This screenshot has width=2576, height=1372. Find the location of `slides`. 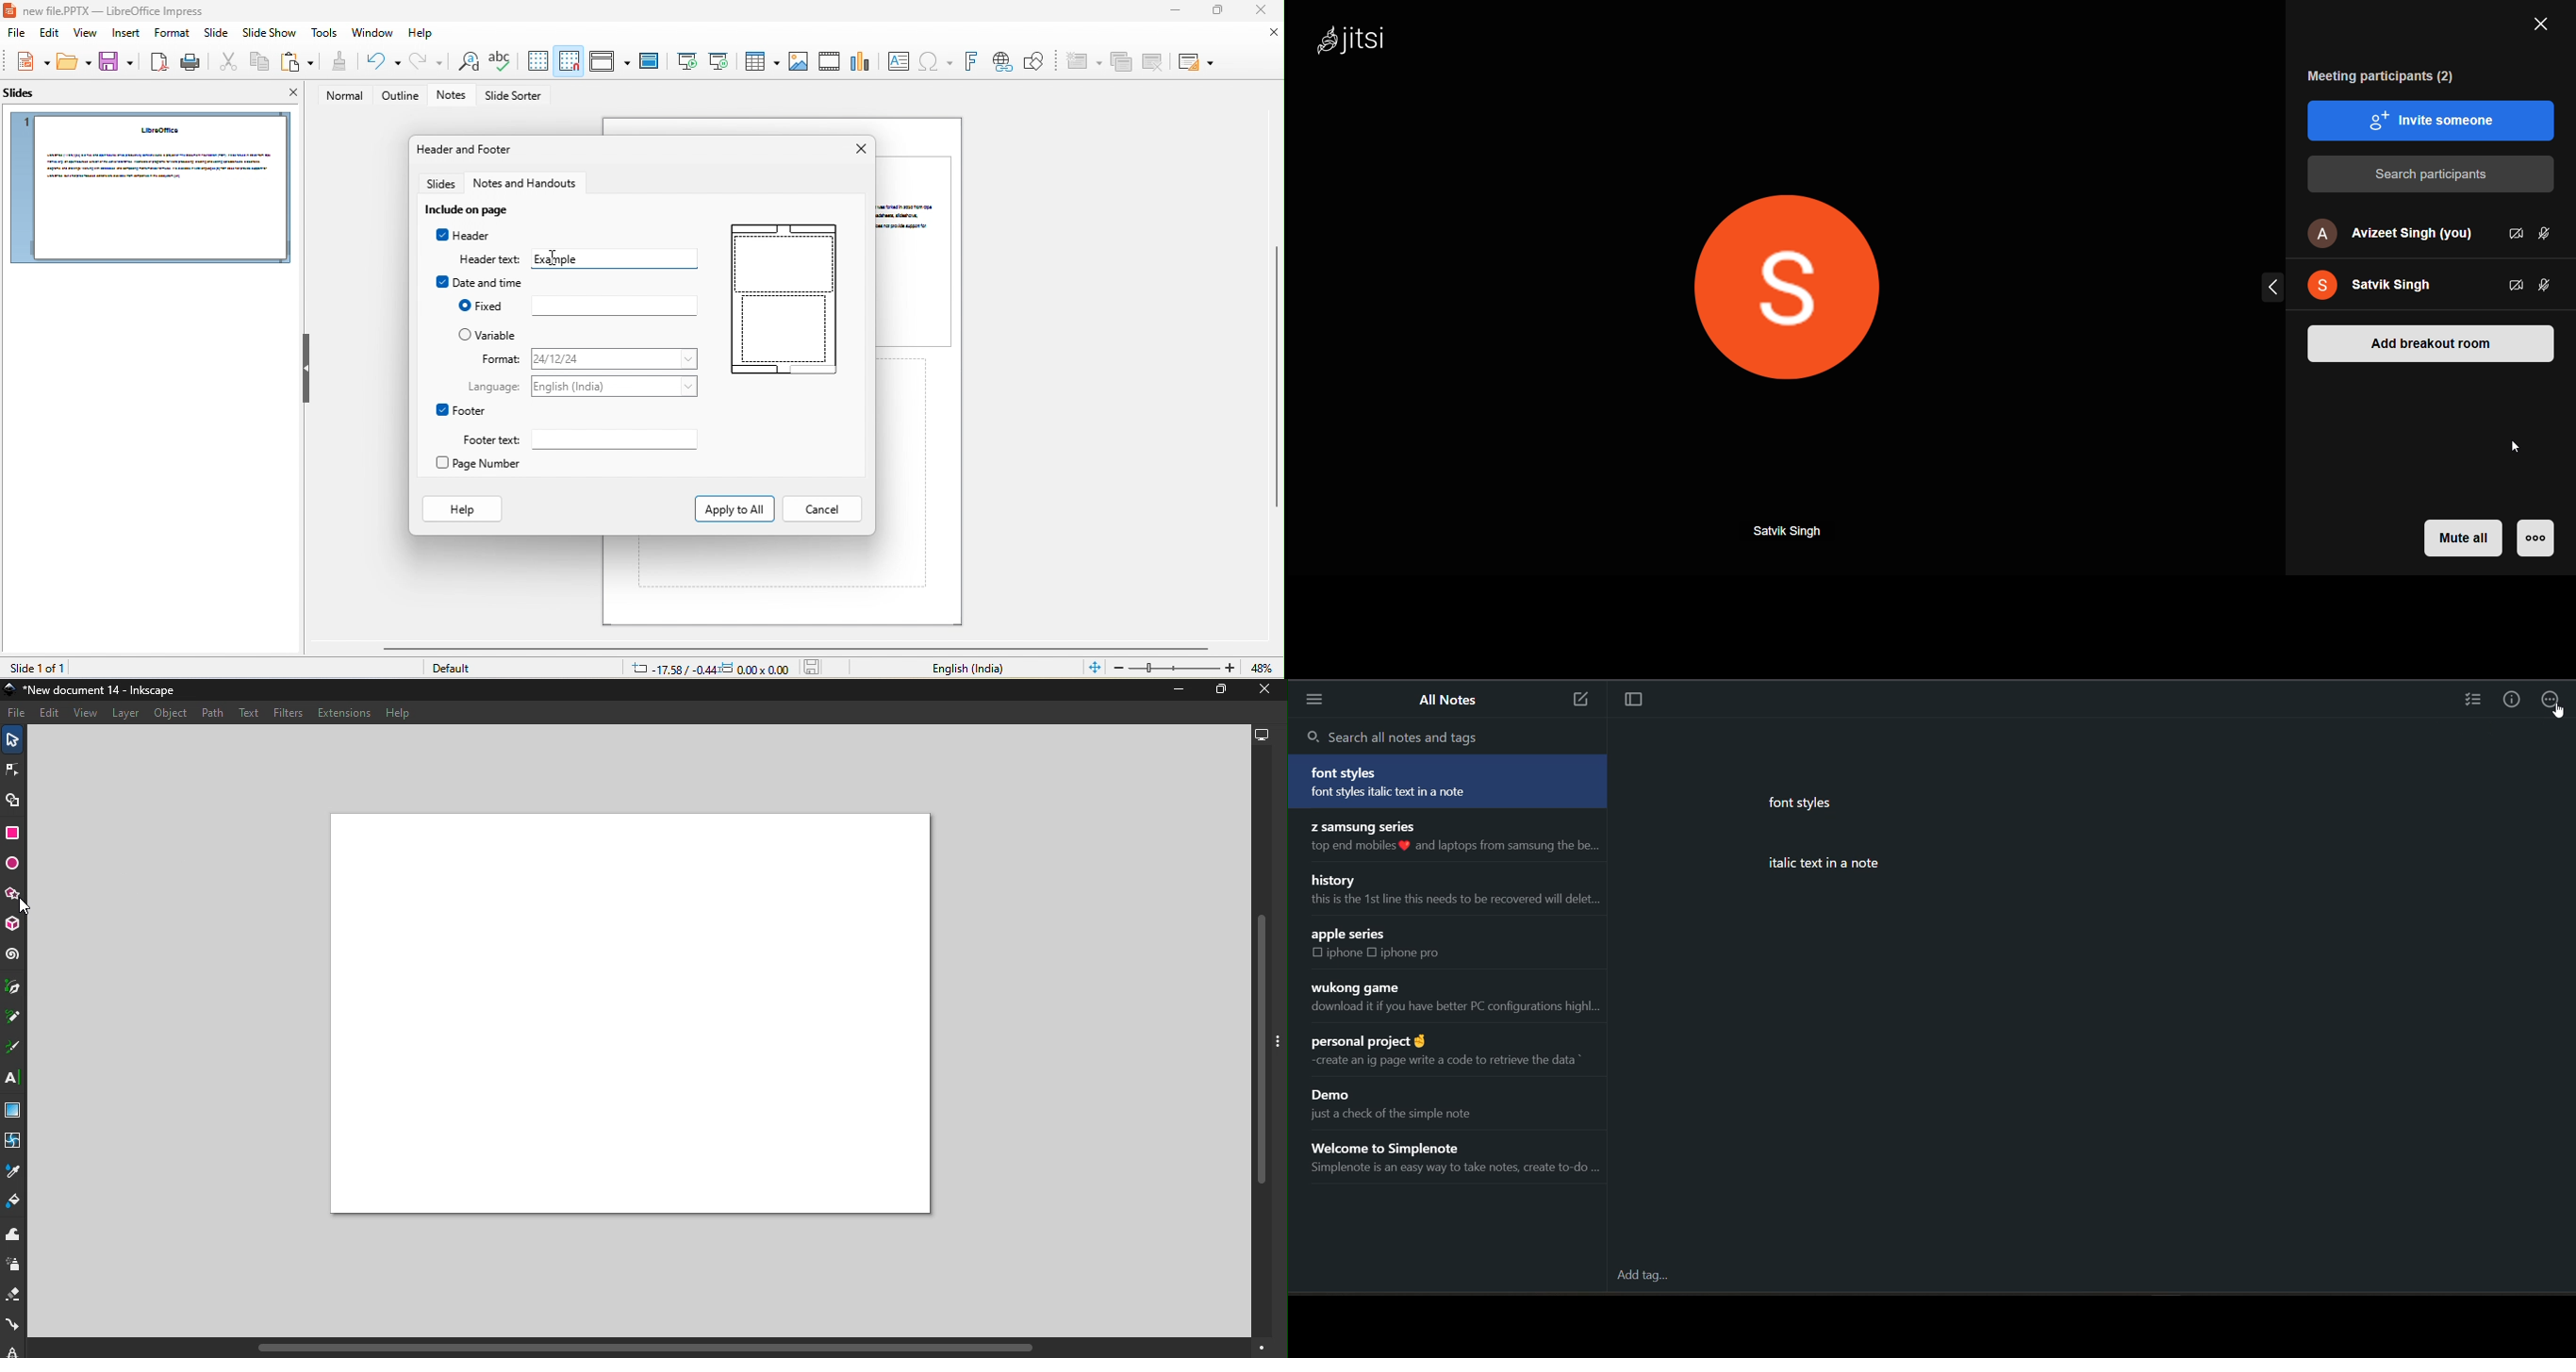

slides is located at coordinates (26, 97).